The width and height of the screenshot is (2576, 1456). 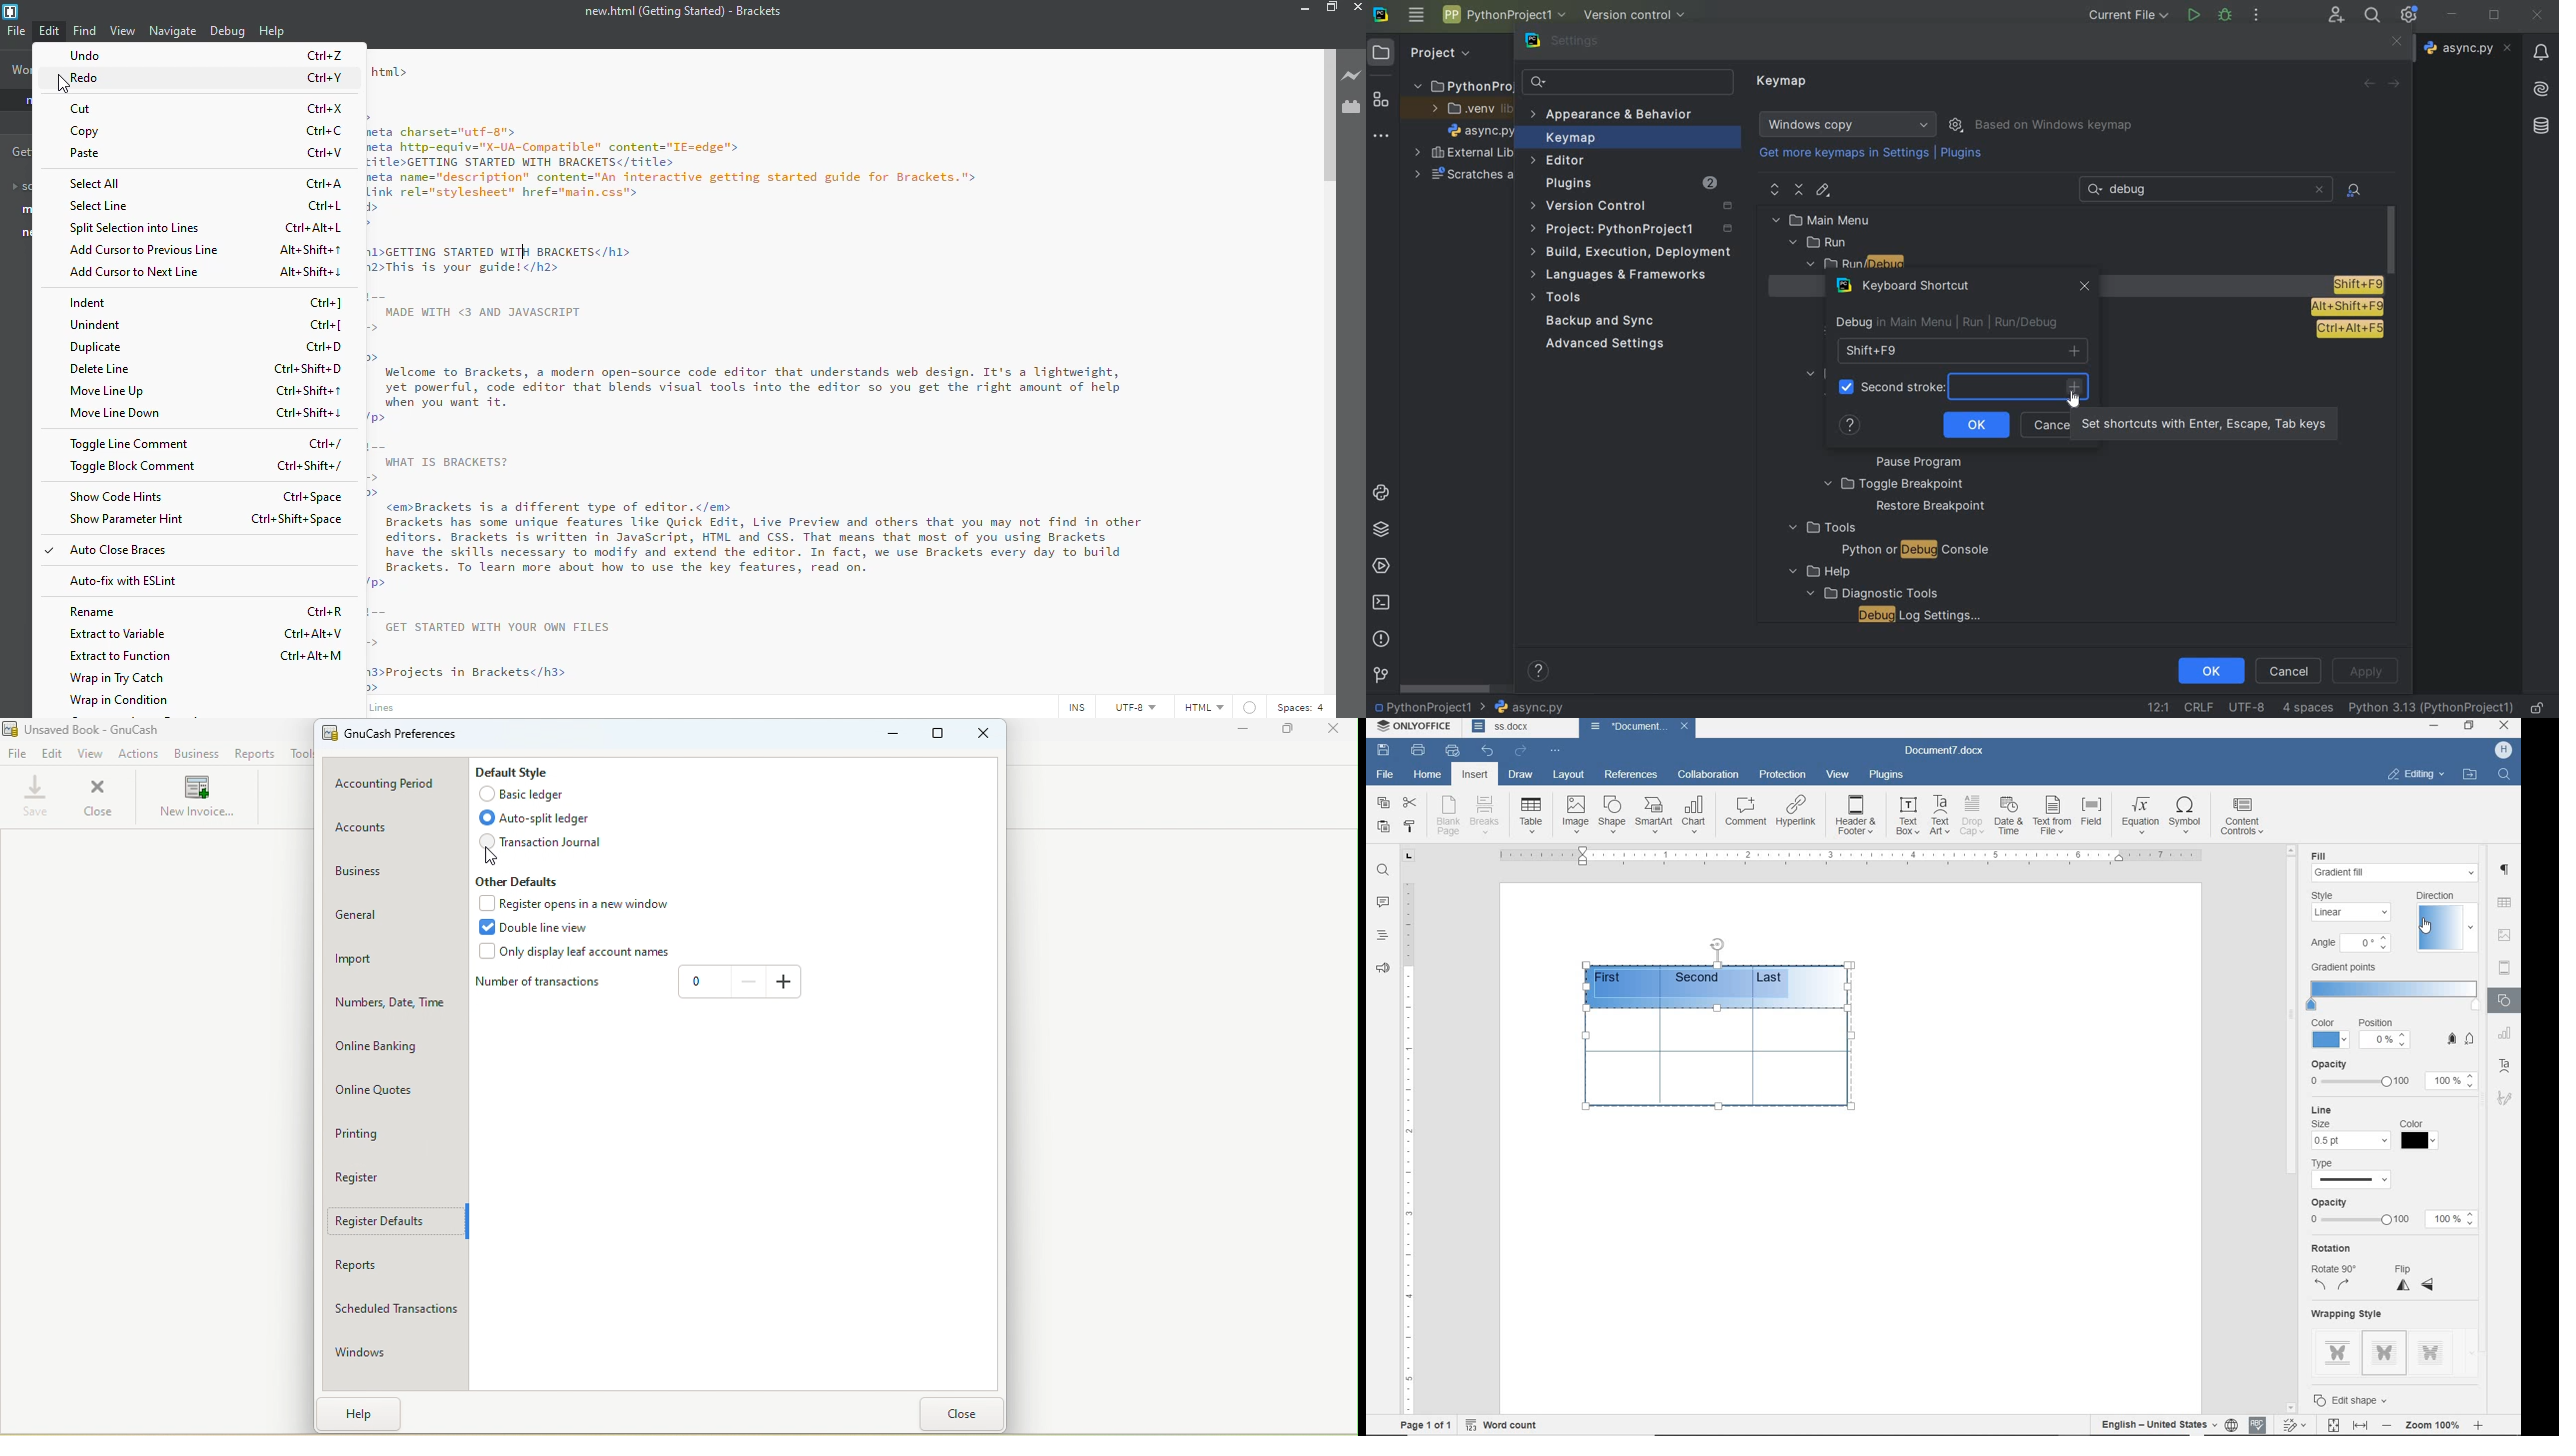 What do you see at coordinates (1386, 751) in the screenshot?
I see `save` at bounding box center [1386, 751].